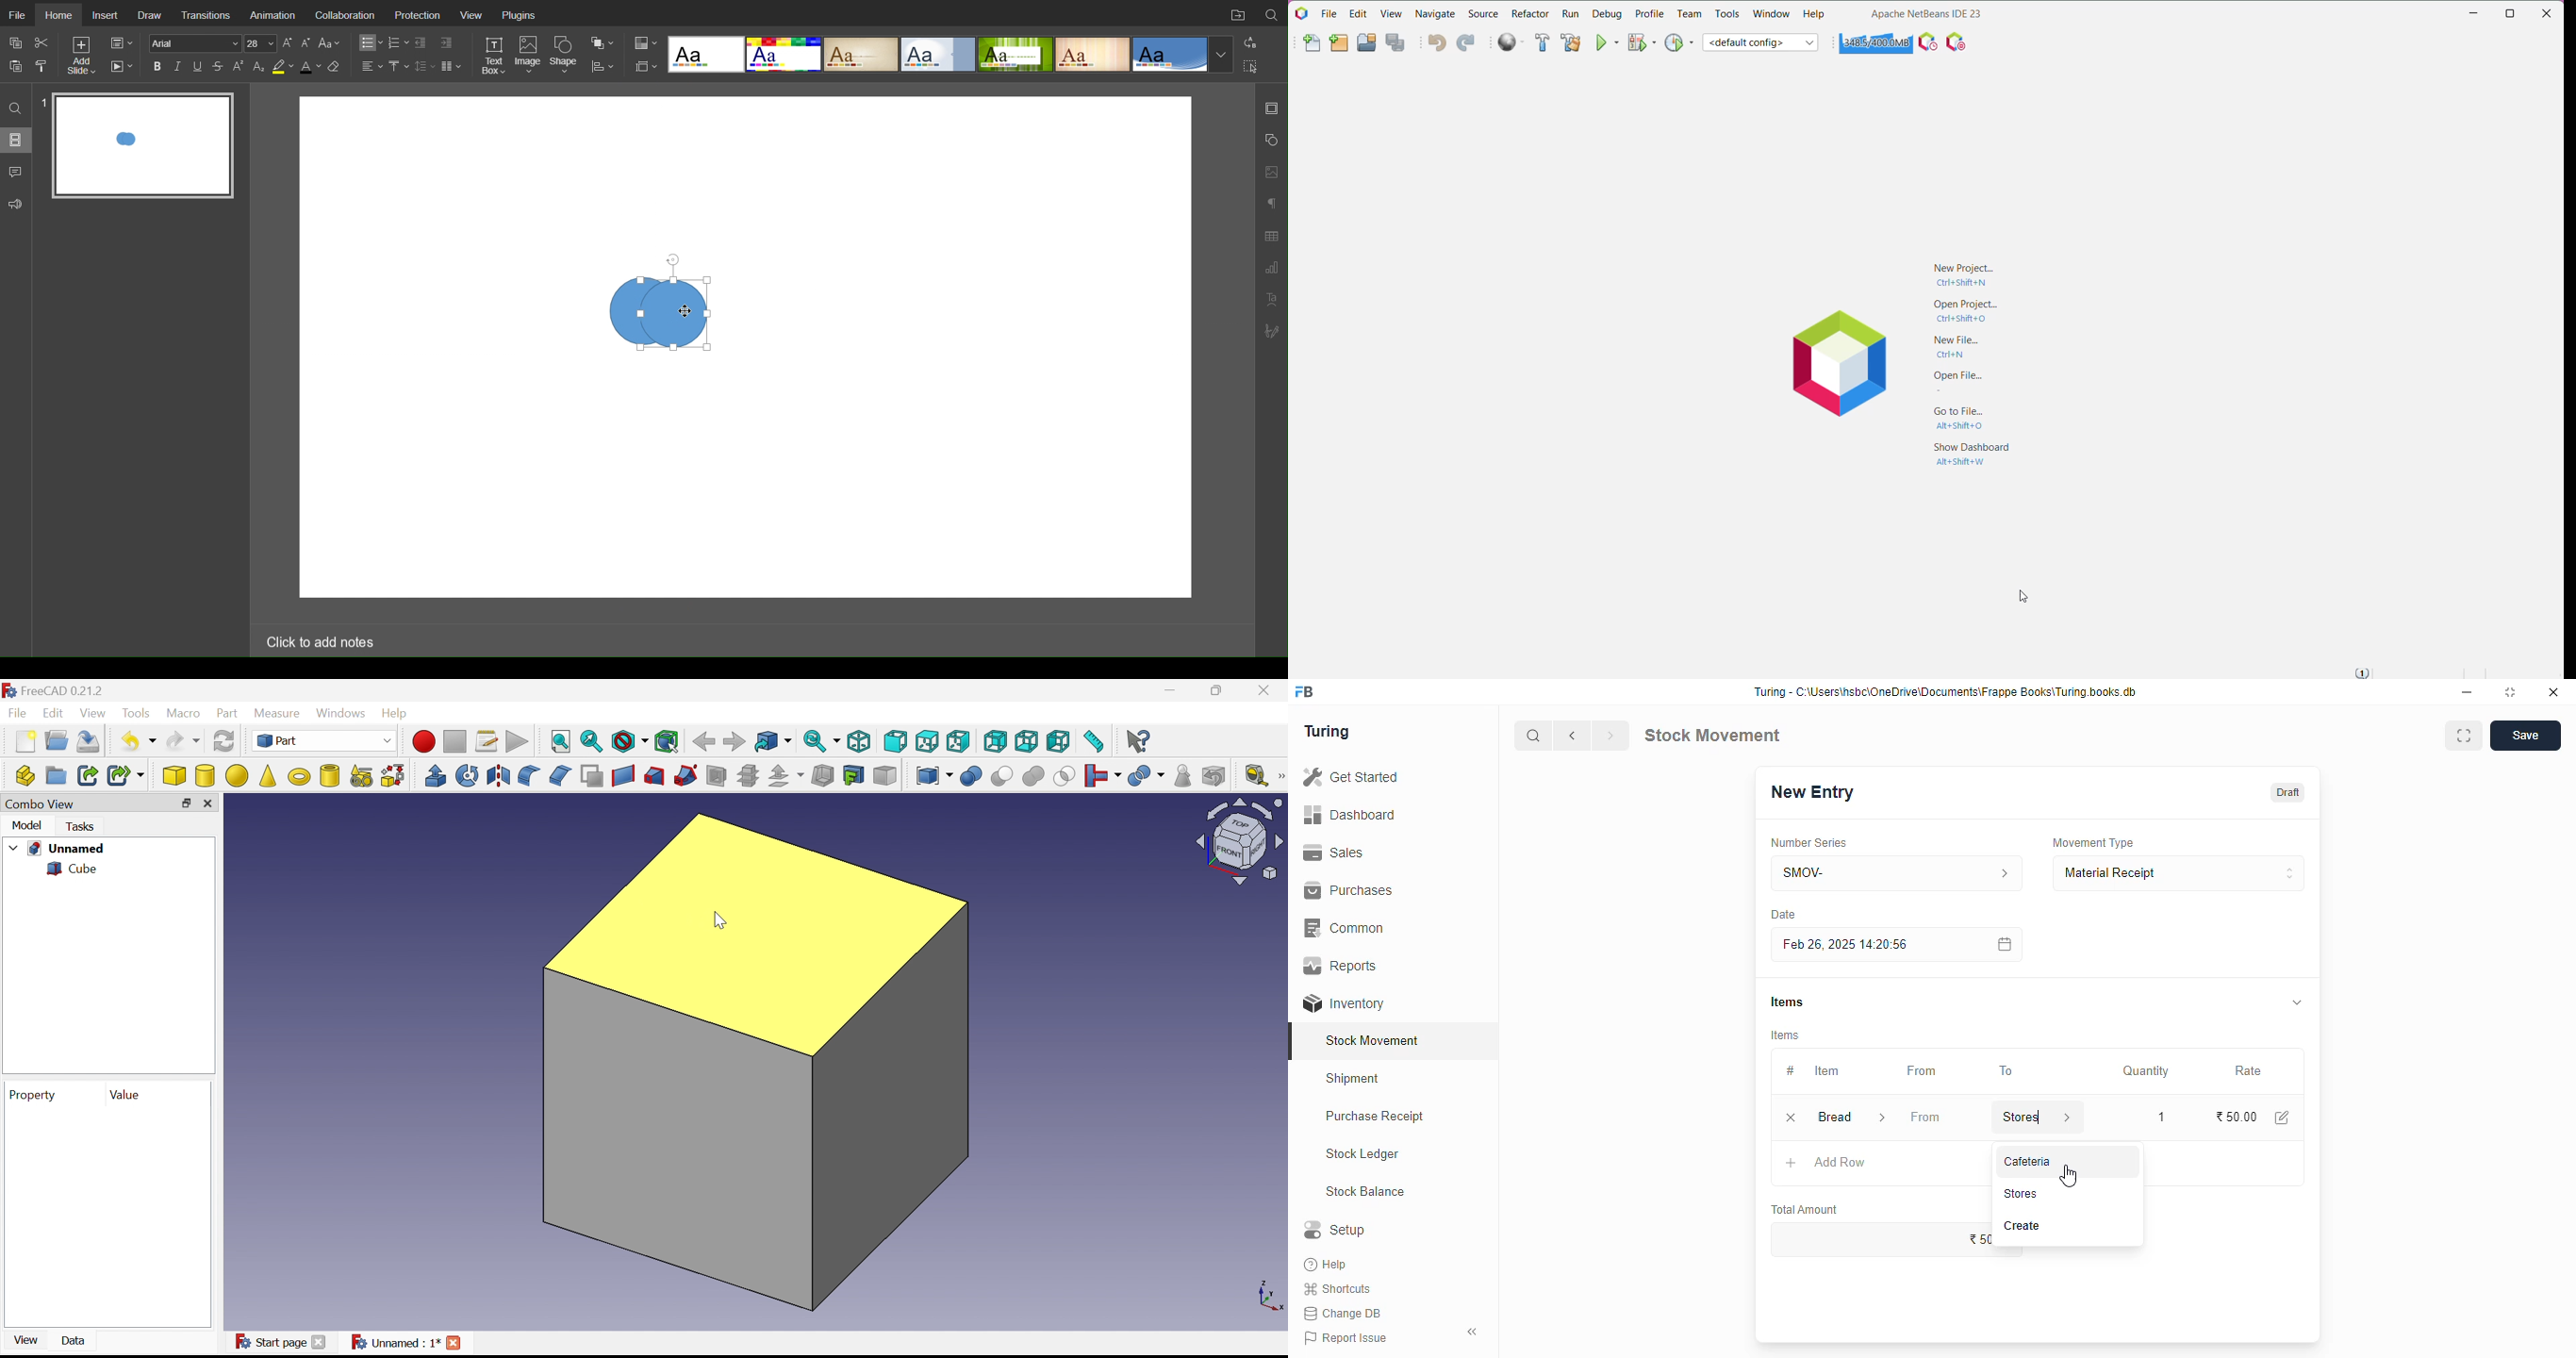 The width and height of the screenshot is (2576, 1372). Describe the element at coordinates (1928, 42) in the screenshot. I see `Profile the IDE` at that location.